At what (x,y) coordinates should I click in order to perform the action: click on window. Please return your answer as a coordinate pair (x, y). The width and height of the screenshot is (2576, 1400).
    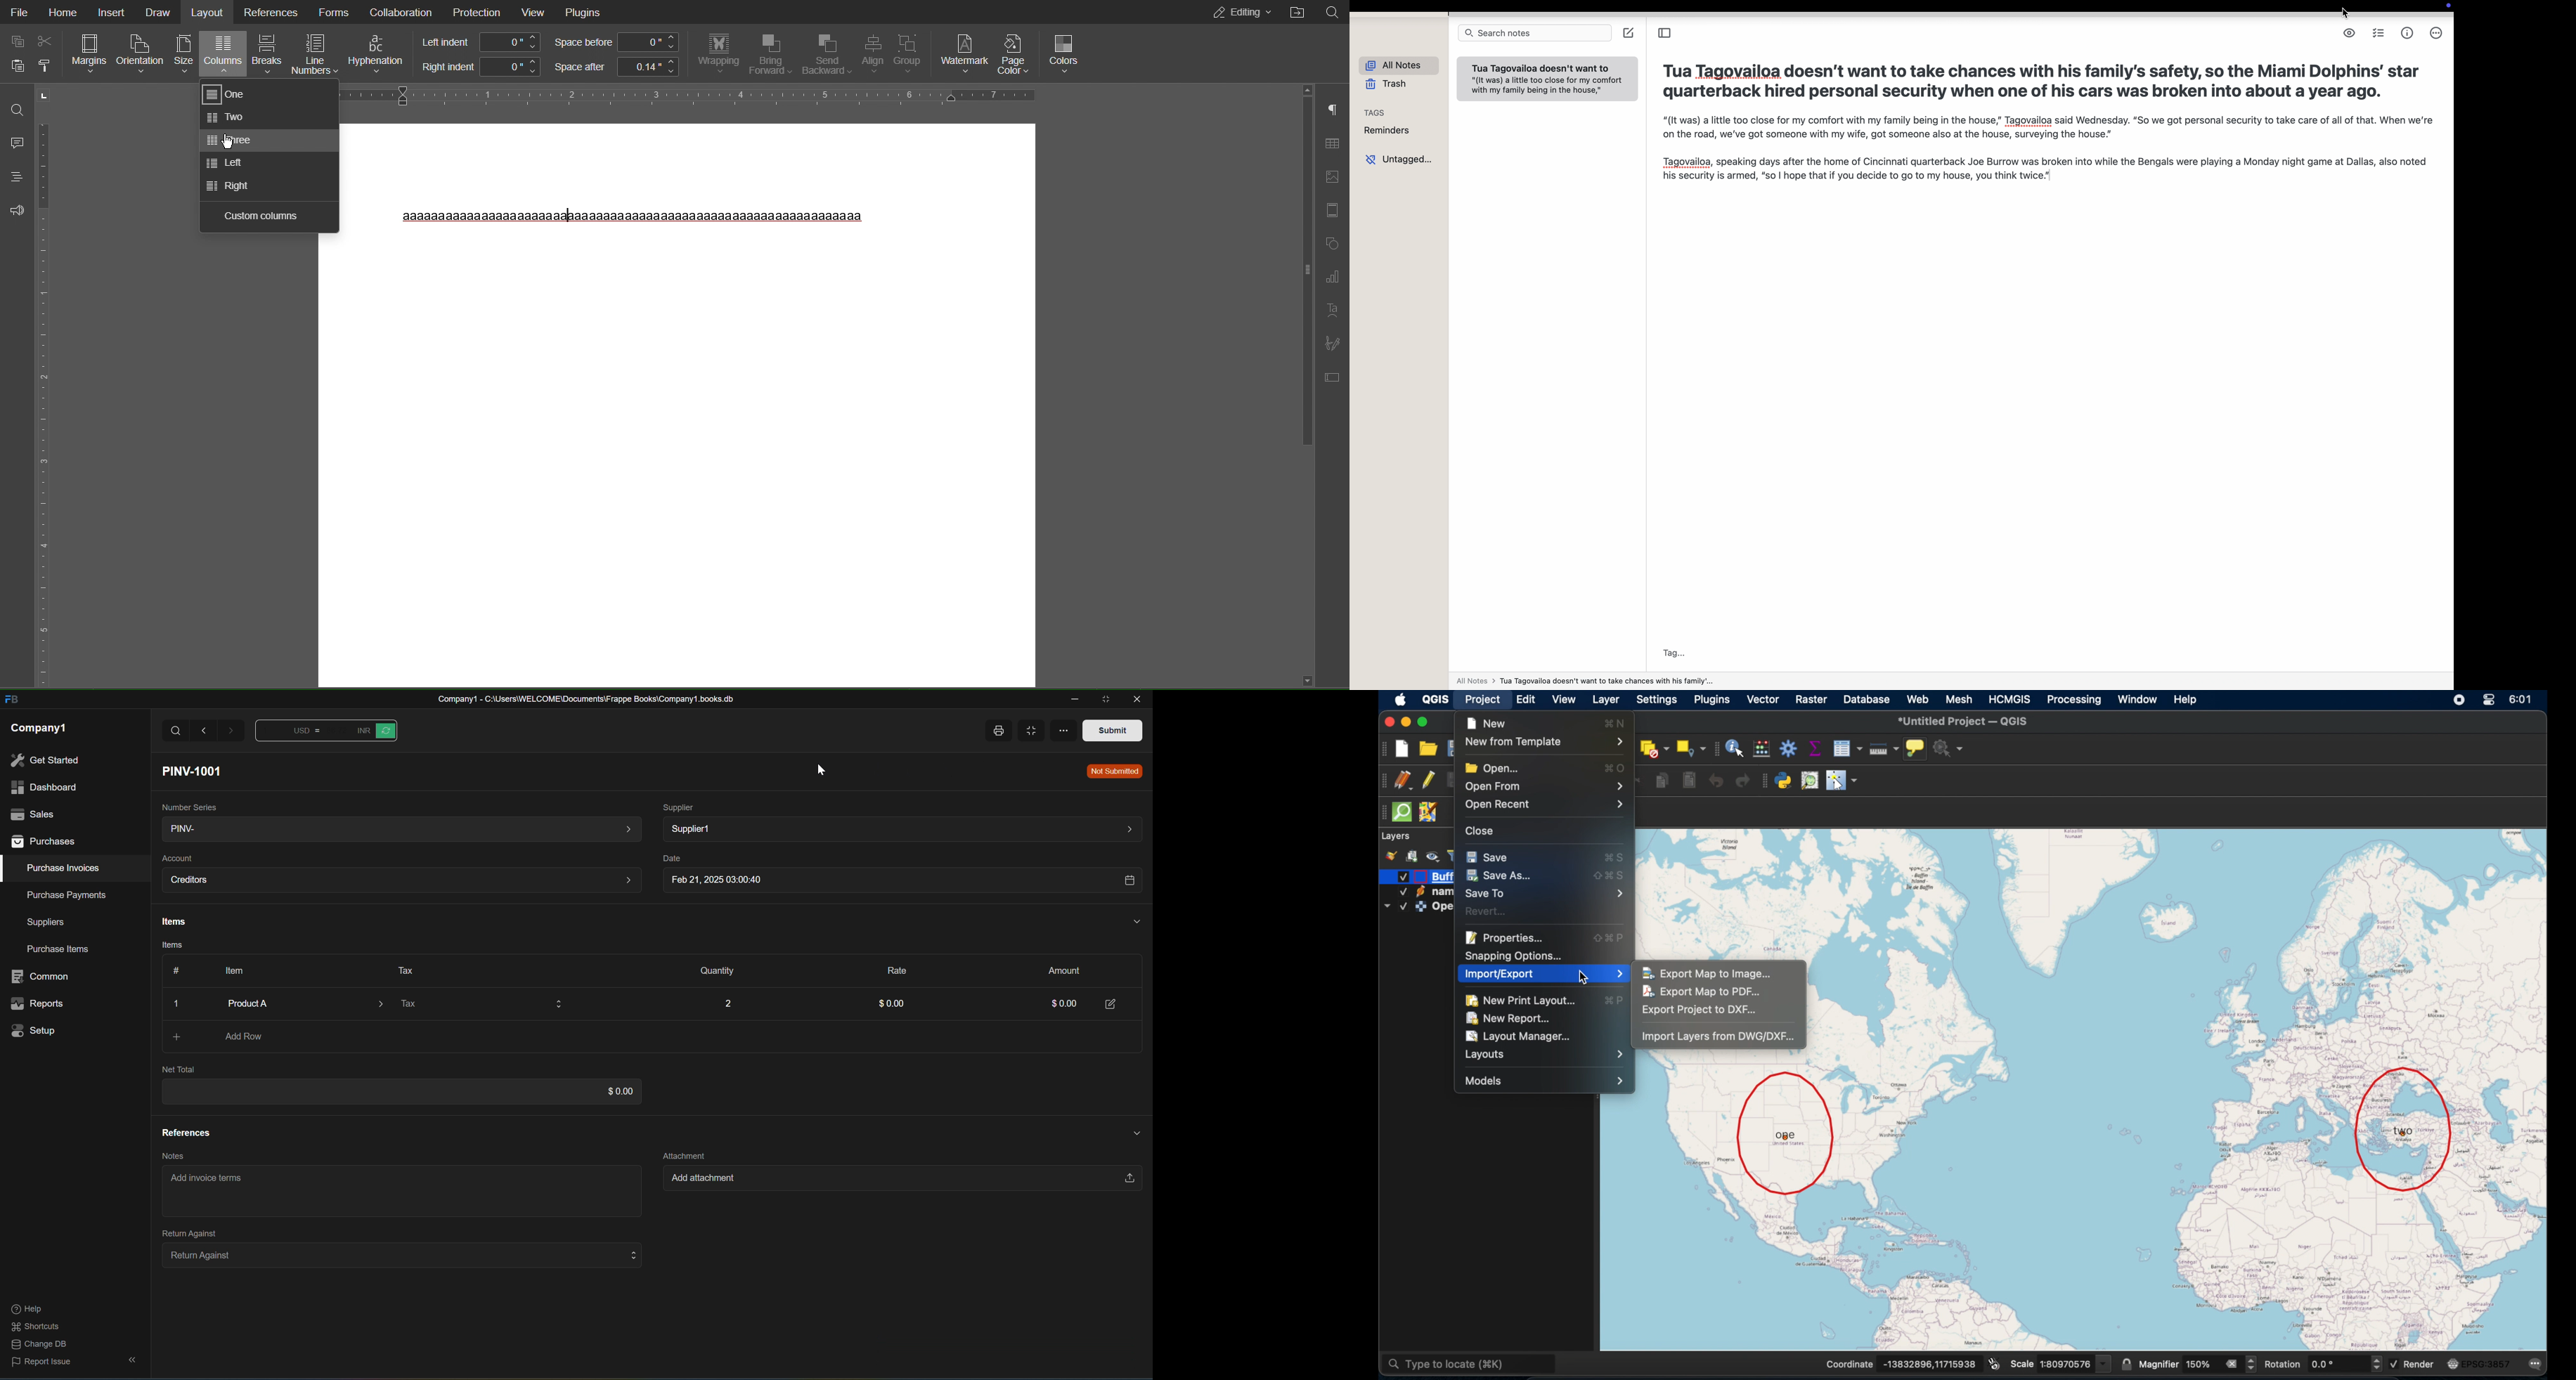
    Looking at the image, I should click on (2139, 700).